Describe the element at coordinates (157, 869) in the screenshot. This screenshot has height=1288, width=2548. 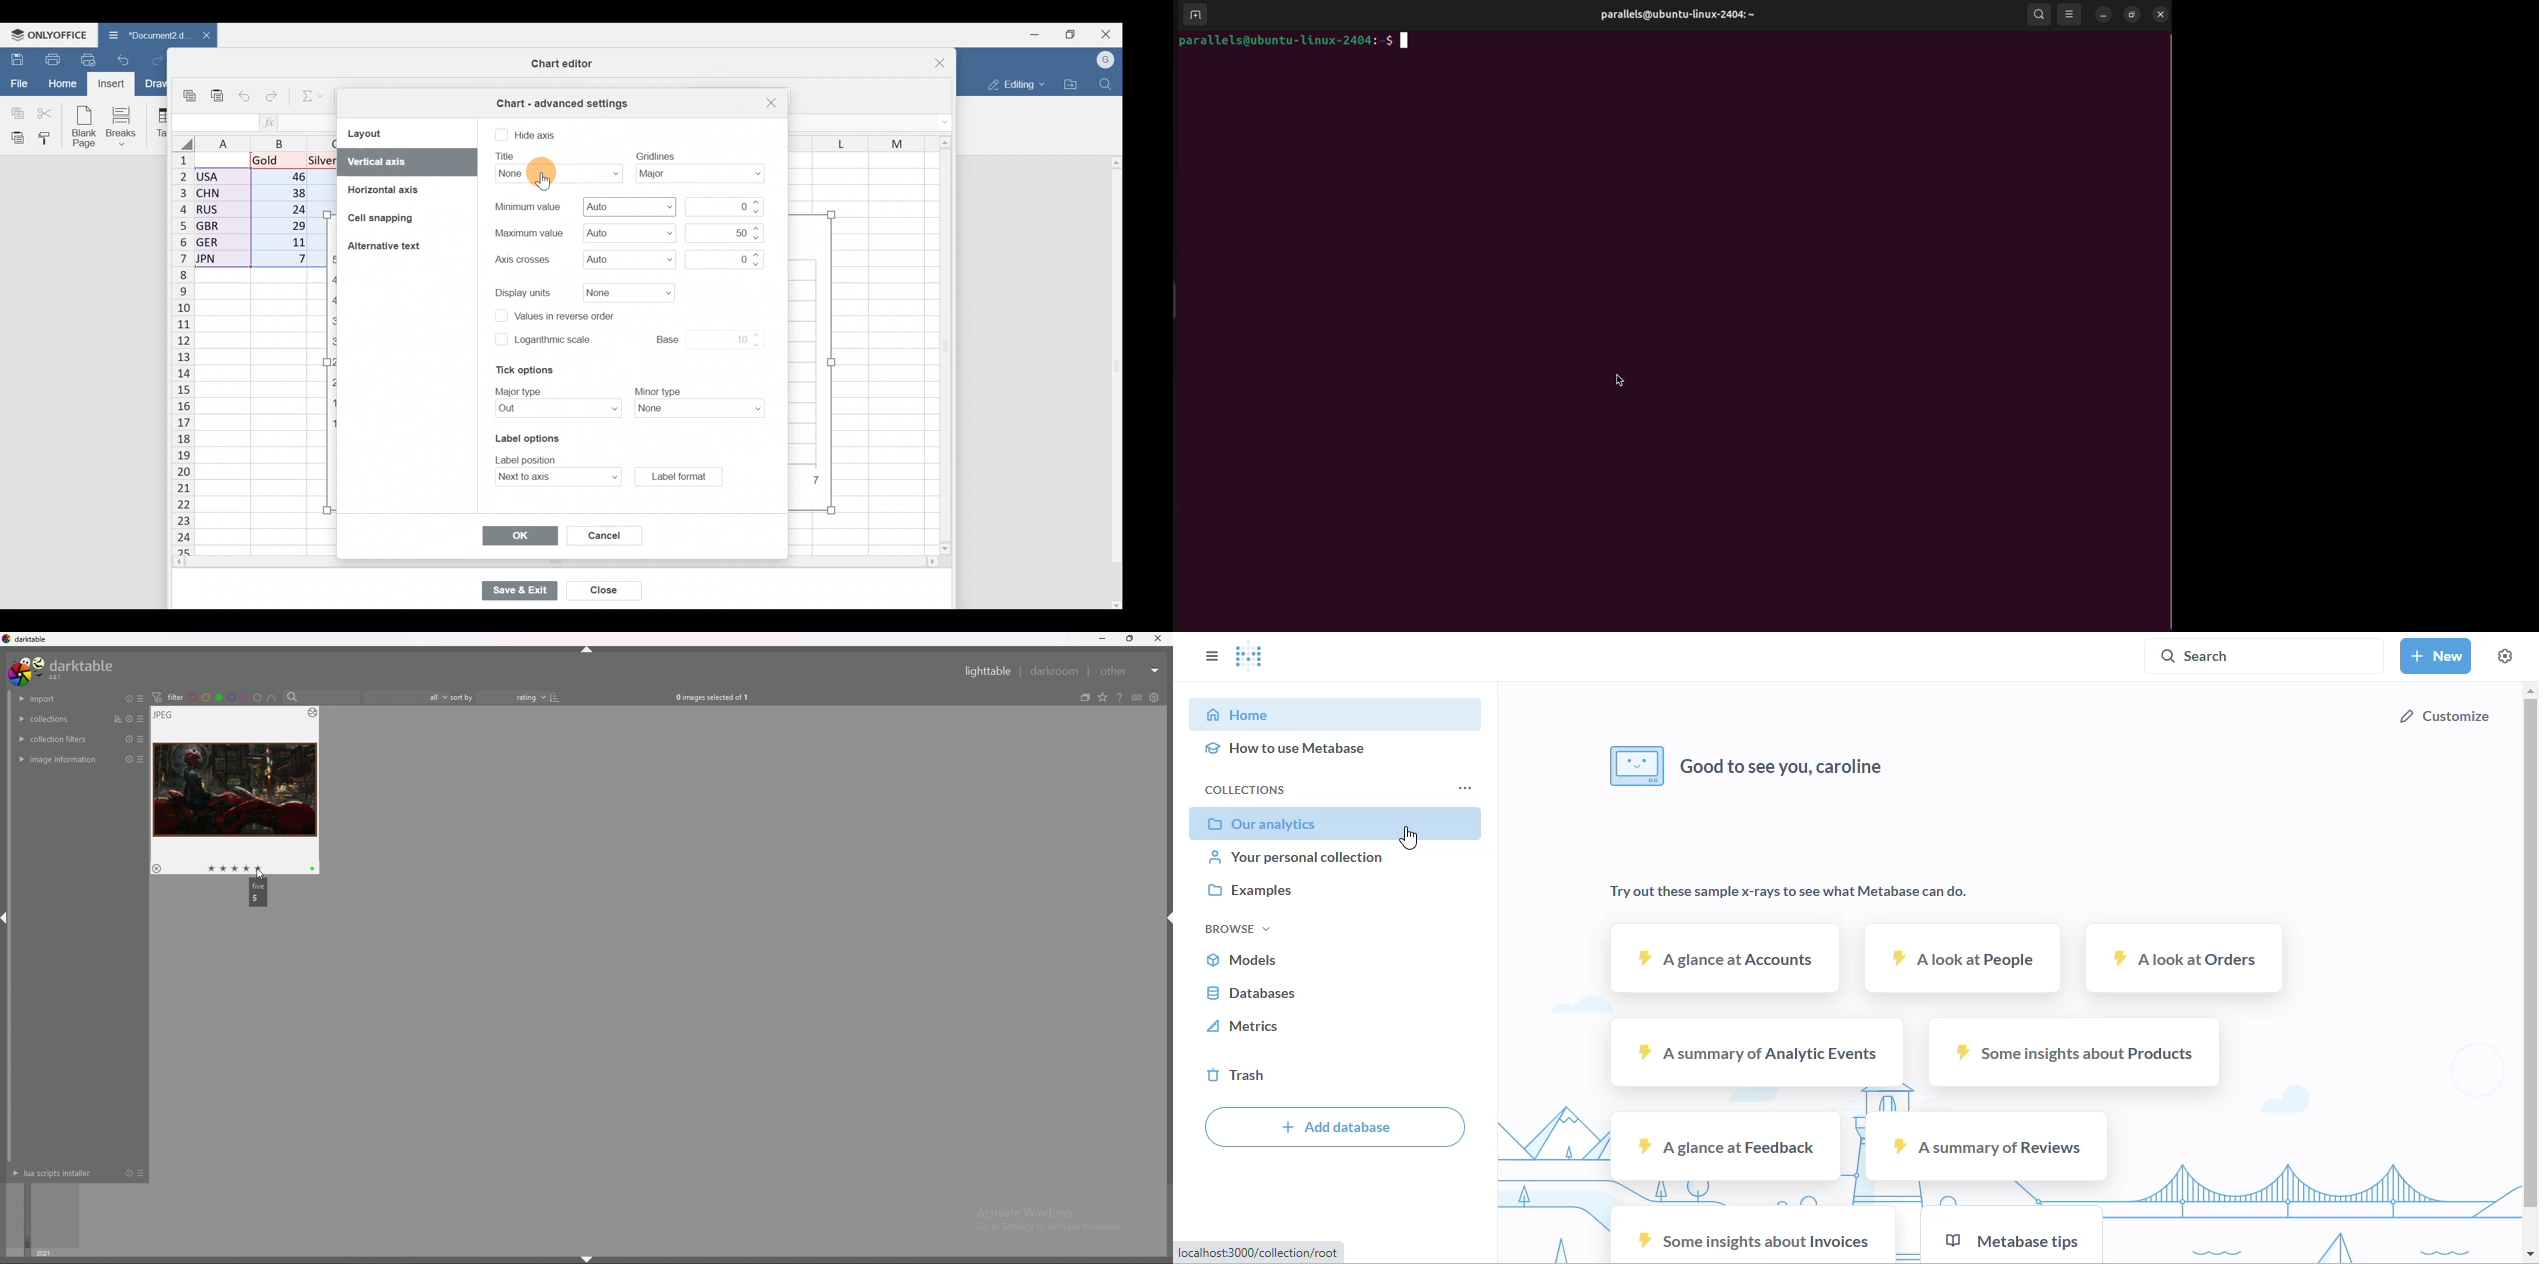
I see `reject` at that location.